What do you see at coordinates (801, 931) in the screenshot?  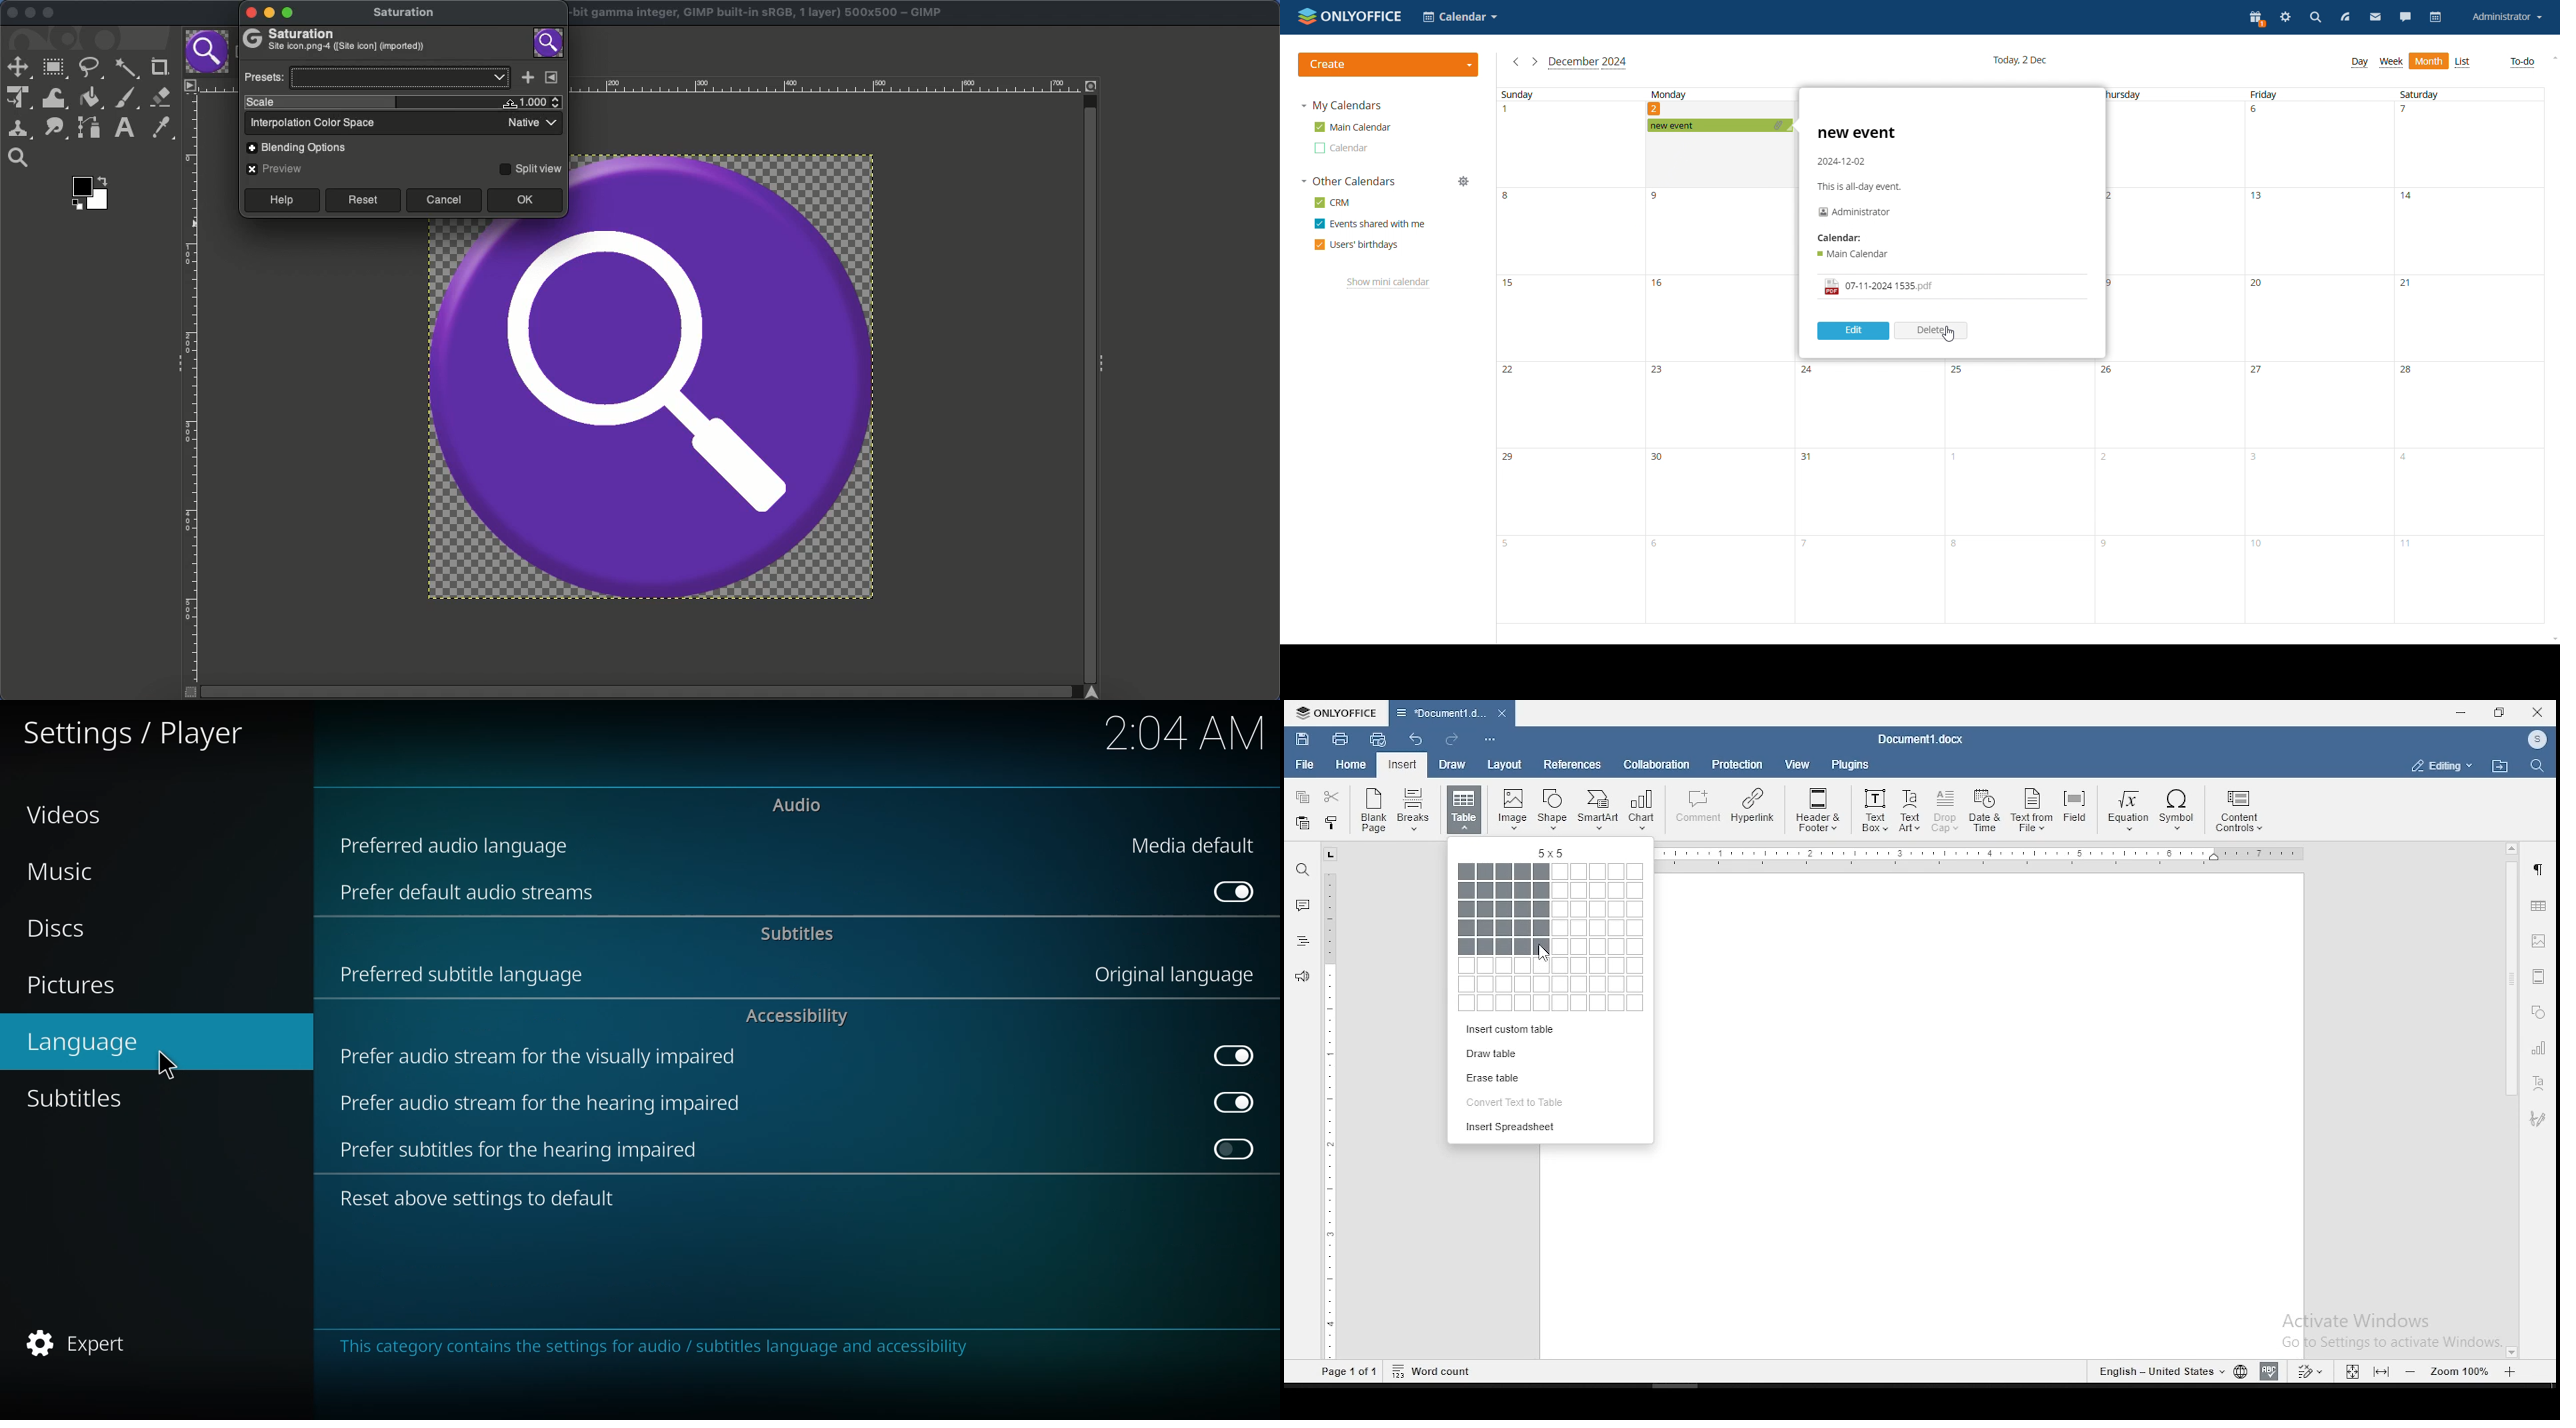 I see `subtitles` at bounding box center [801, 931].